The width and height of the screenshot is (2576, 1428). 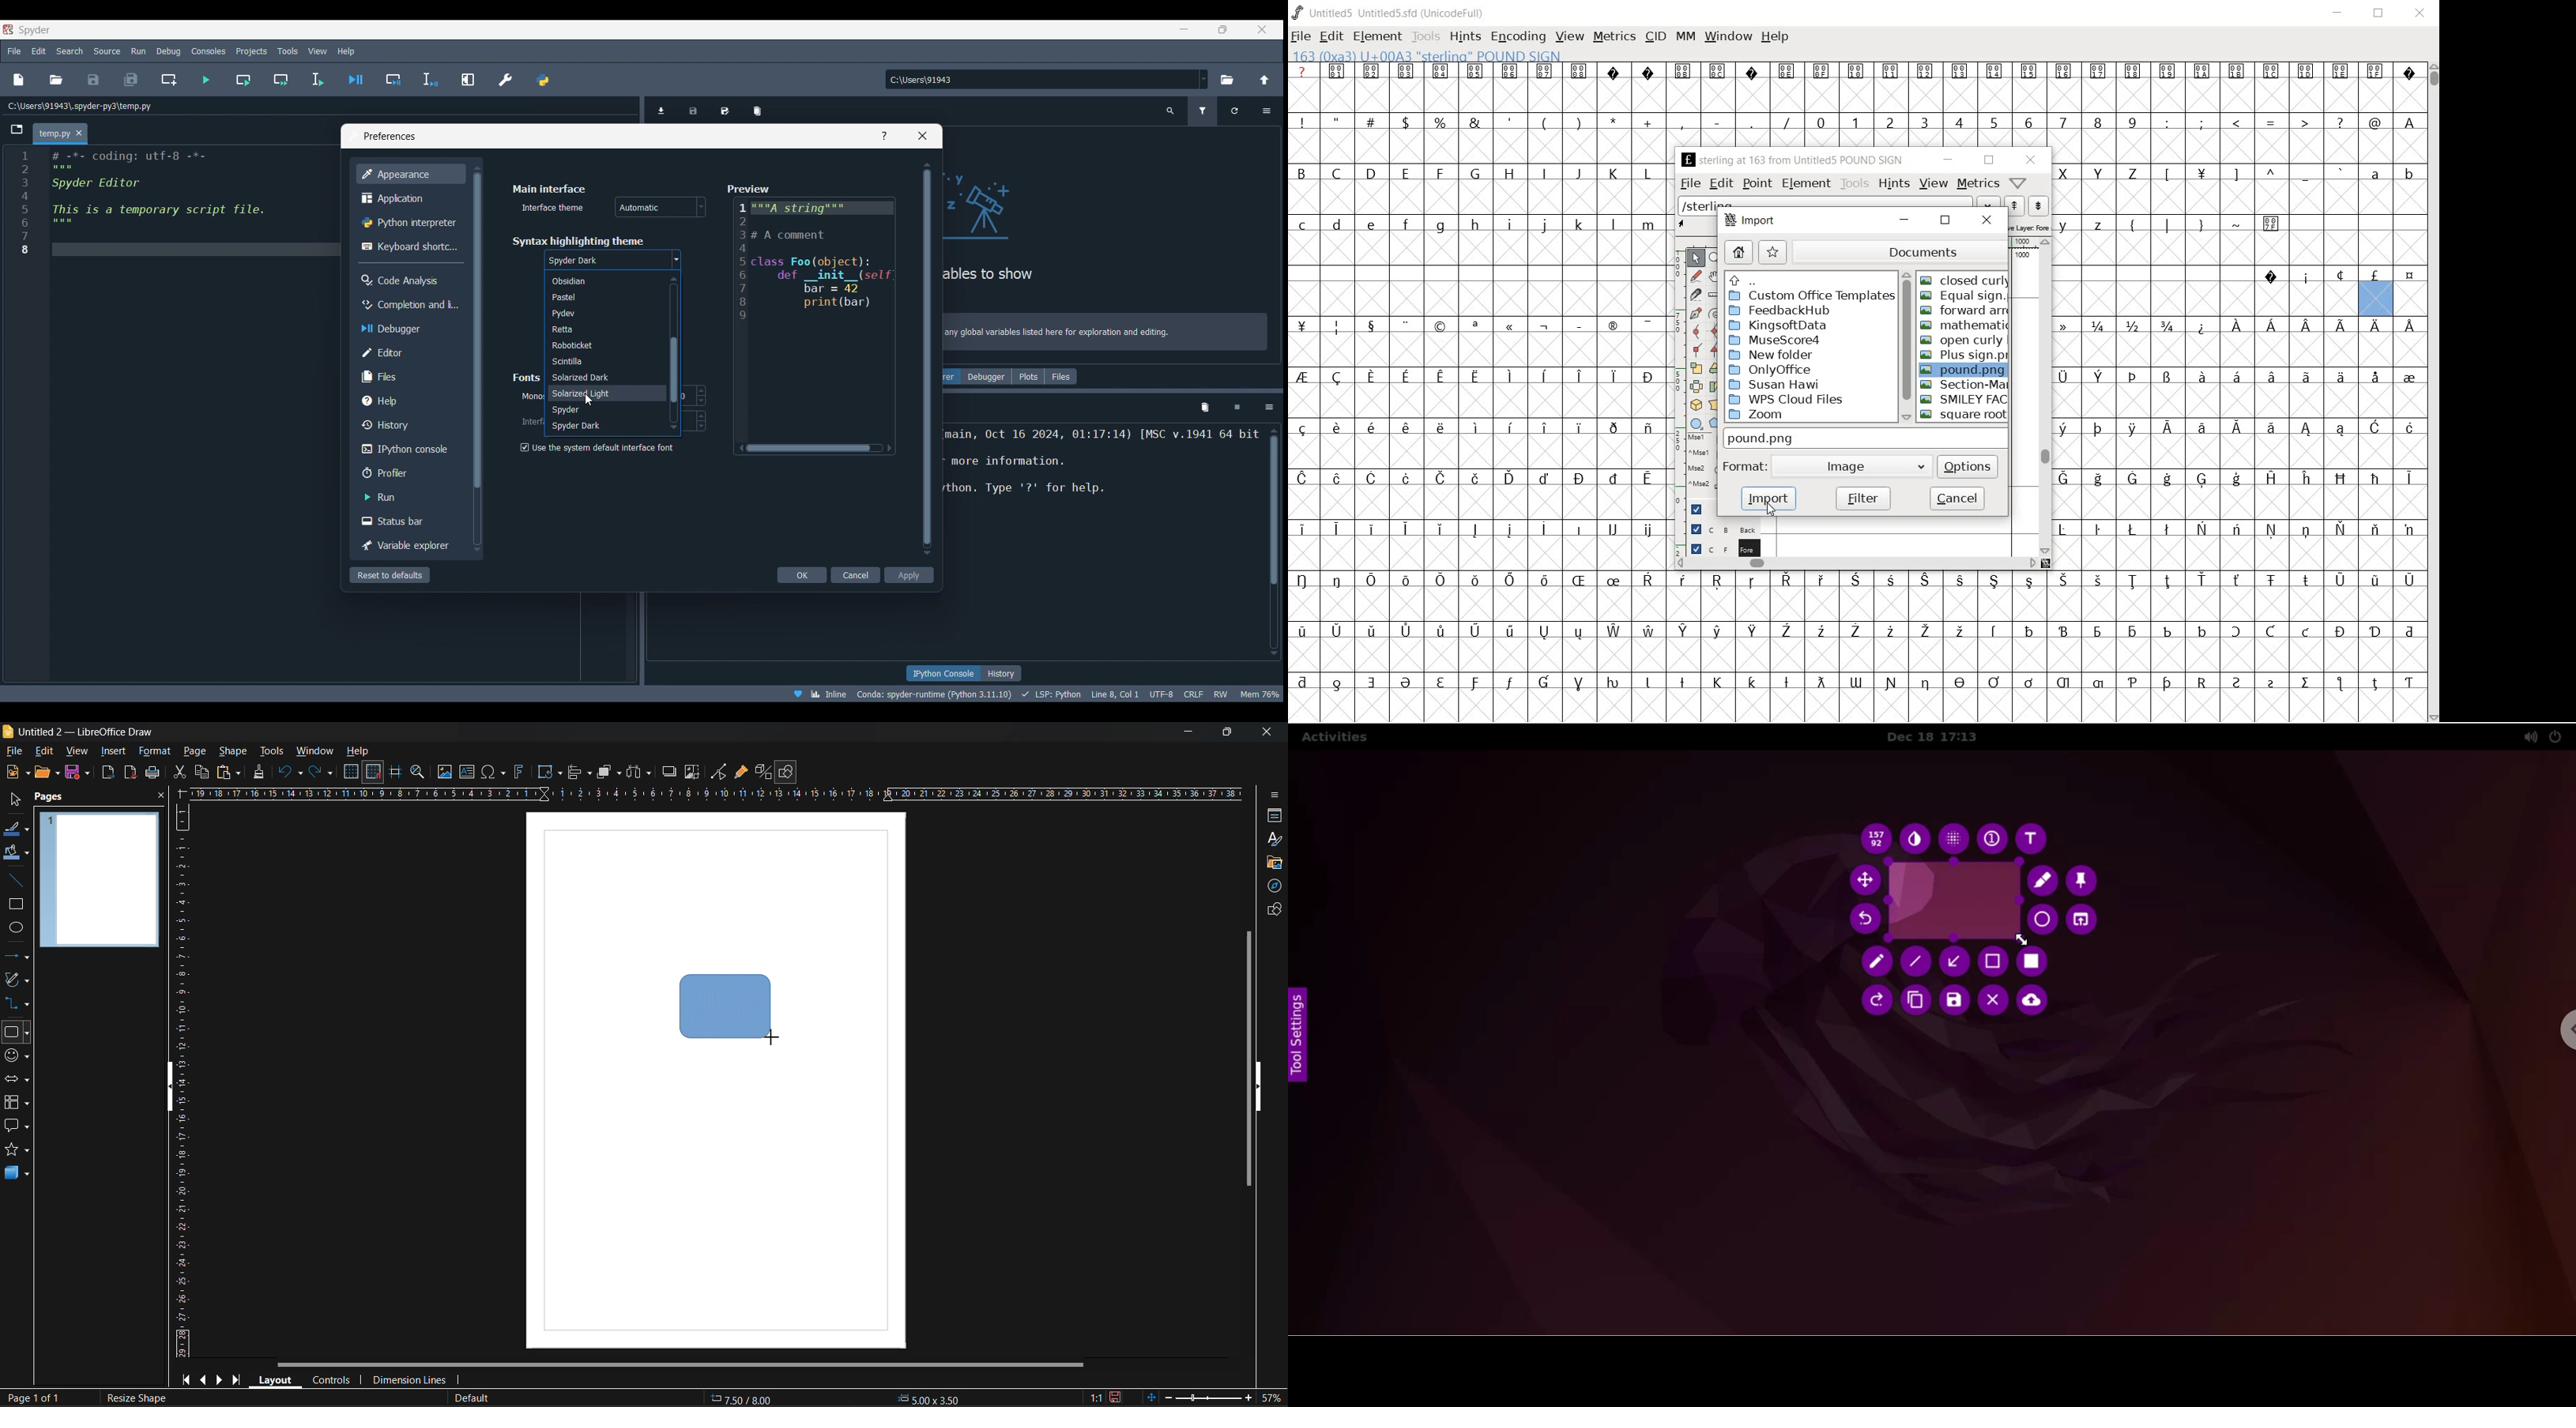 I want to click on choose an app to open, so click(x=2083, y=920).